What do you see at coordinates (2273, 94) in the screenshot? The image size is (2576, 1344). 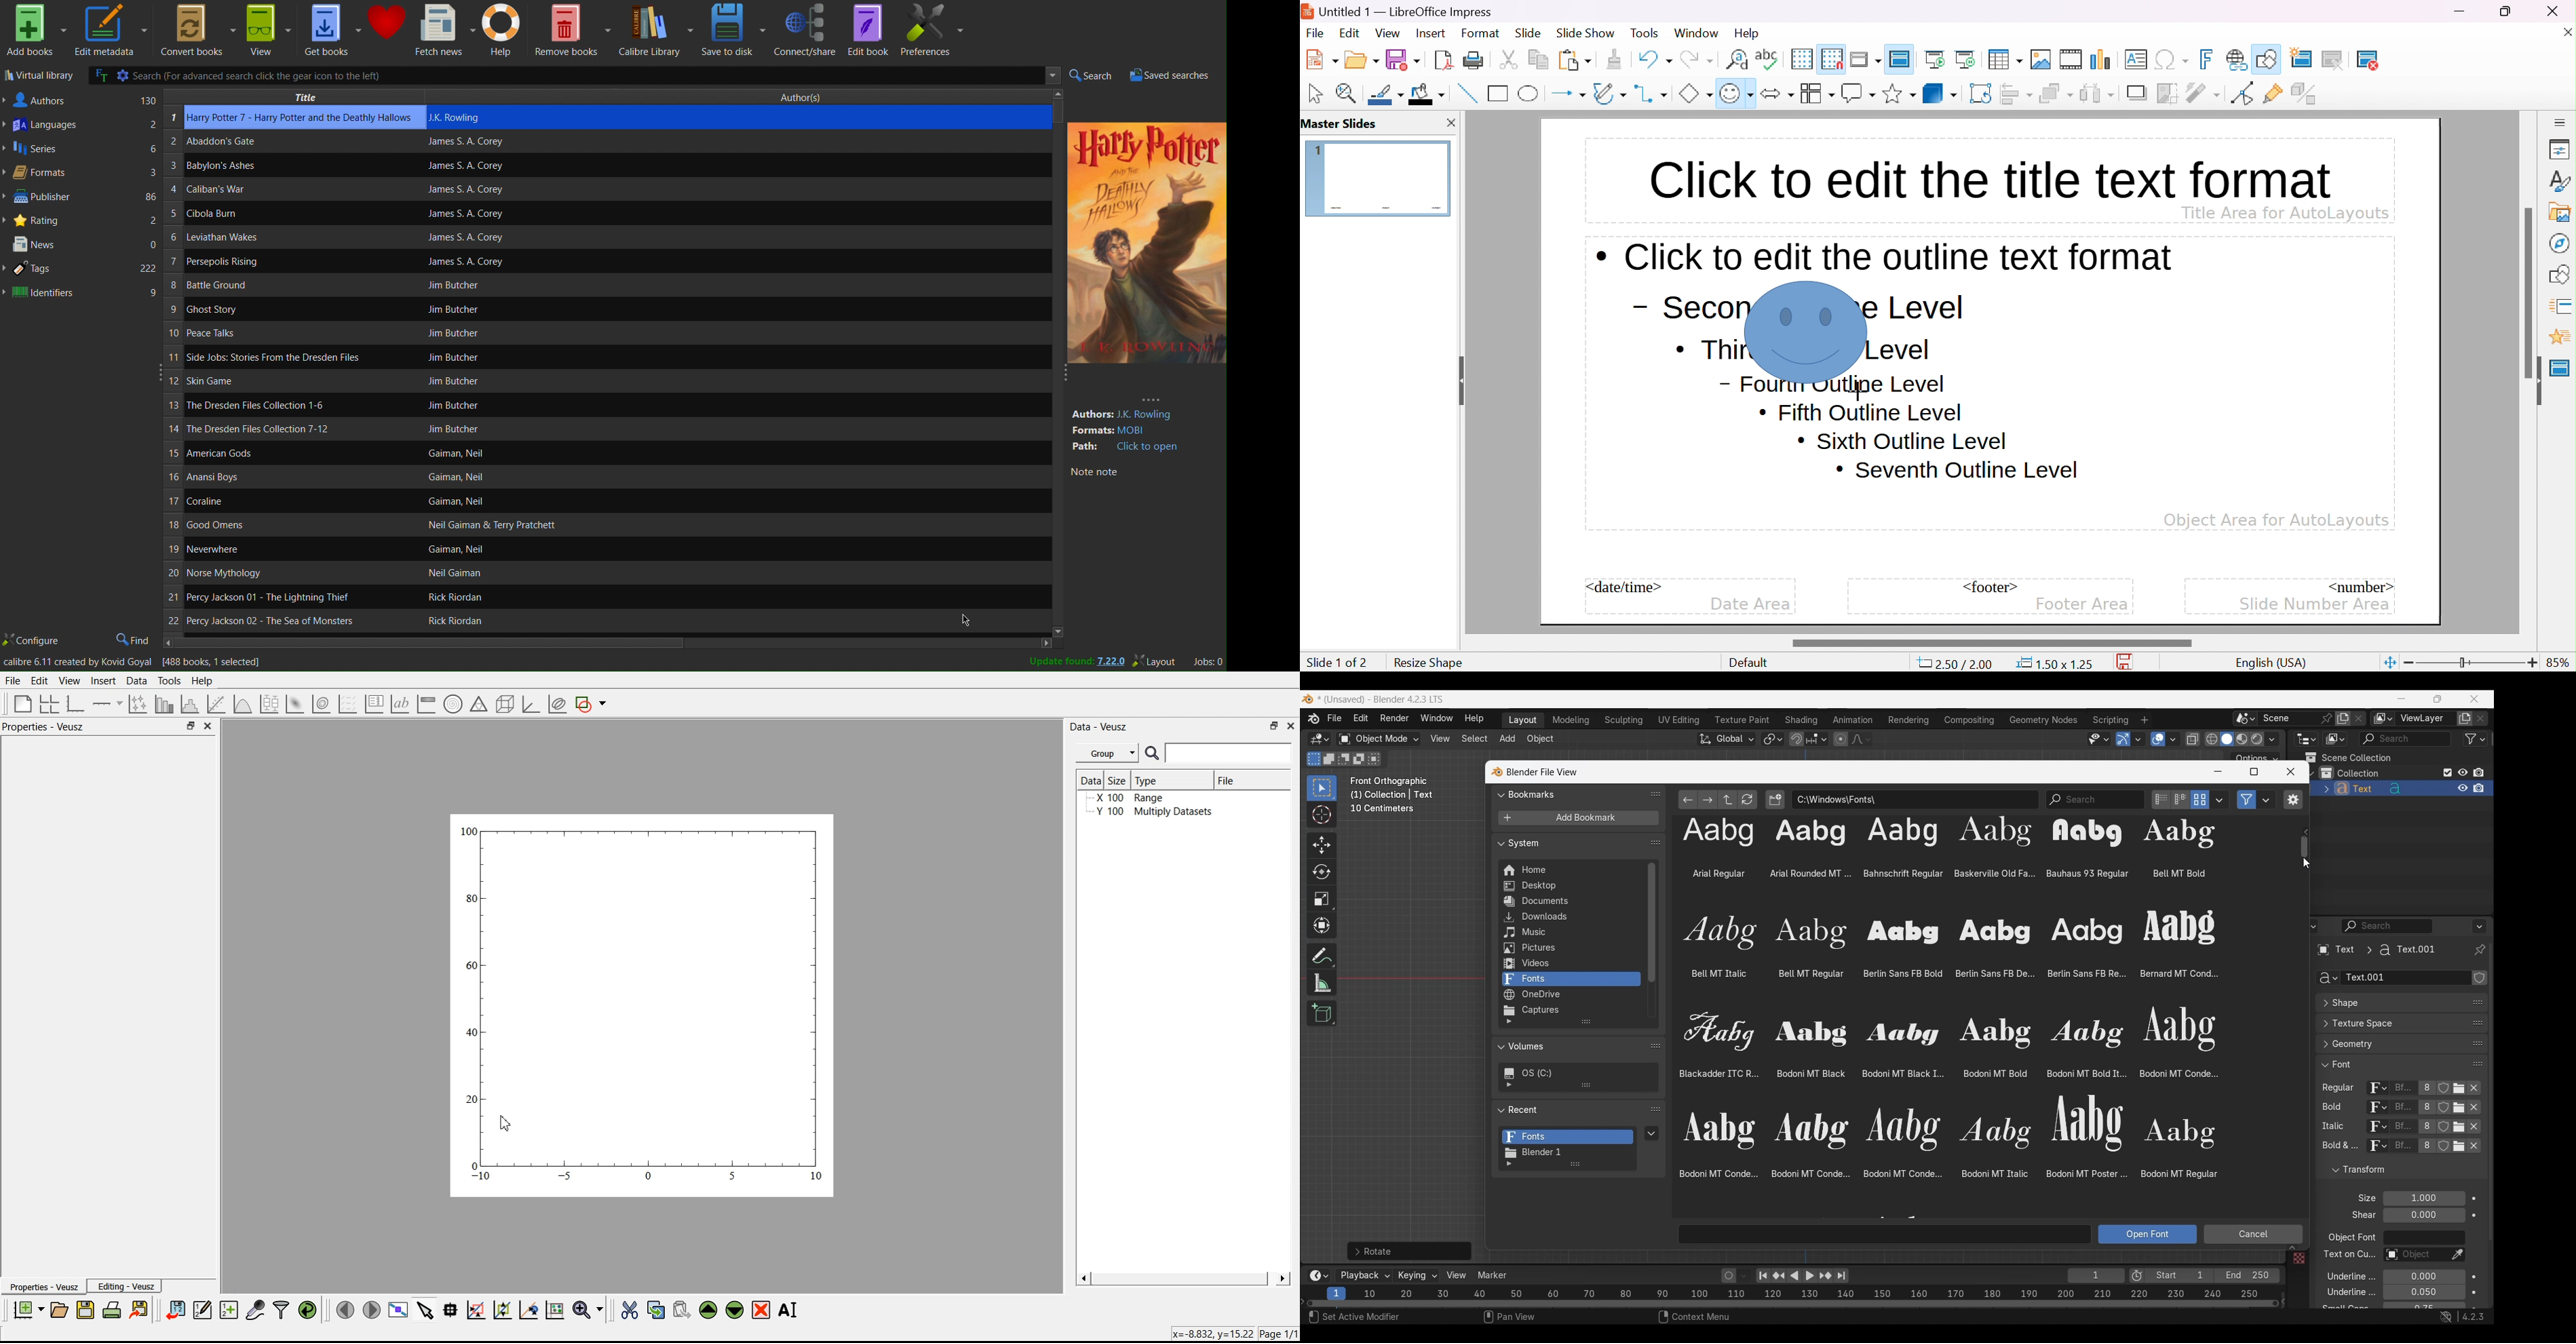 I see `show gluepoint functions` at bounding box center [2273, 94].